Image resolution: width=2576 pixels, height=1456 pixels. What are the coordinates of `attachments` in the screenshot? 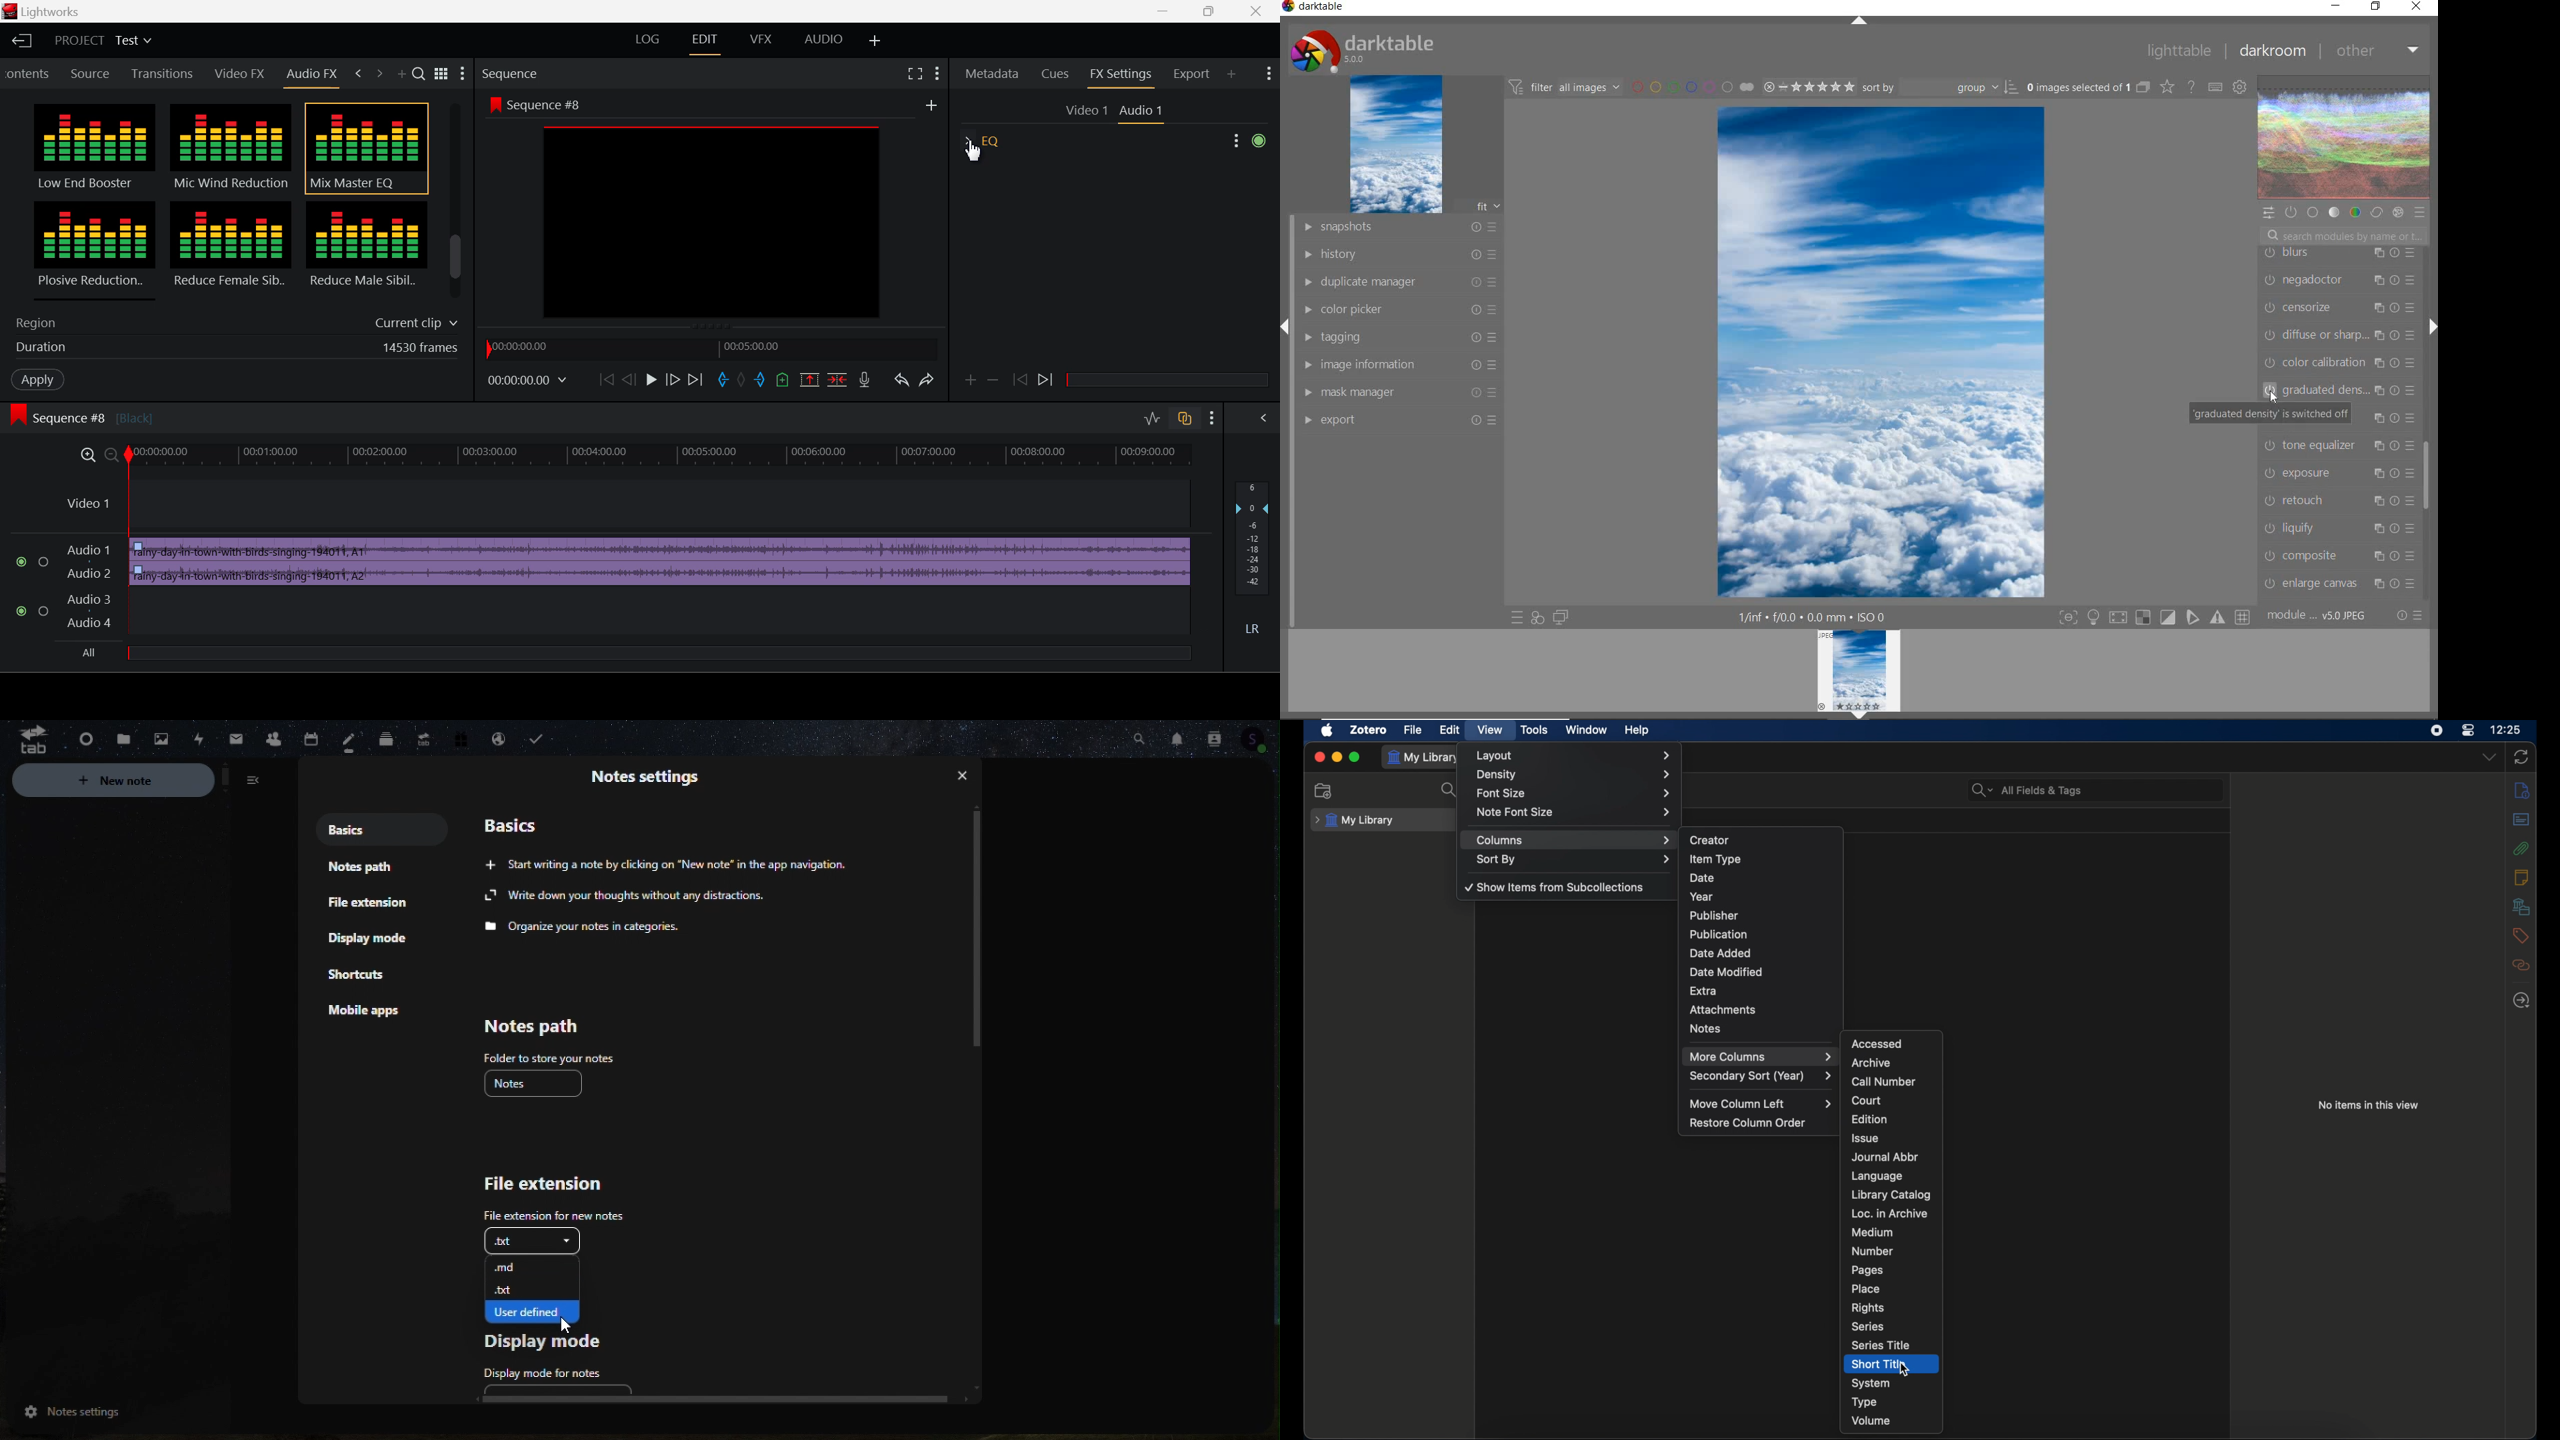 It's located at (1723, 1010).